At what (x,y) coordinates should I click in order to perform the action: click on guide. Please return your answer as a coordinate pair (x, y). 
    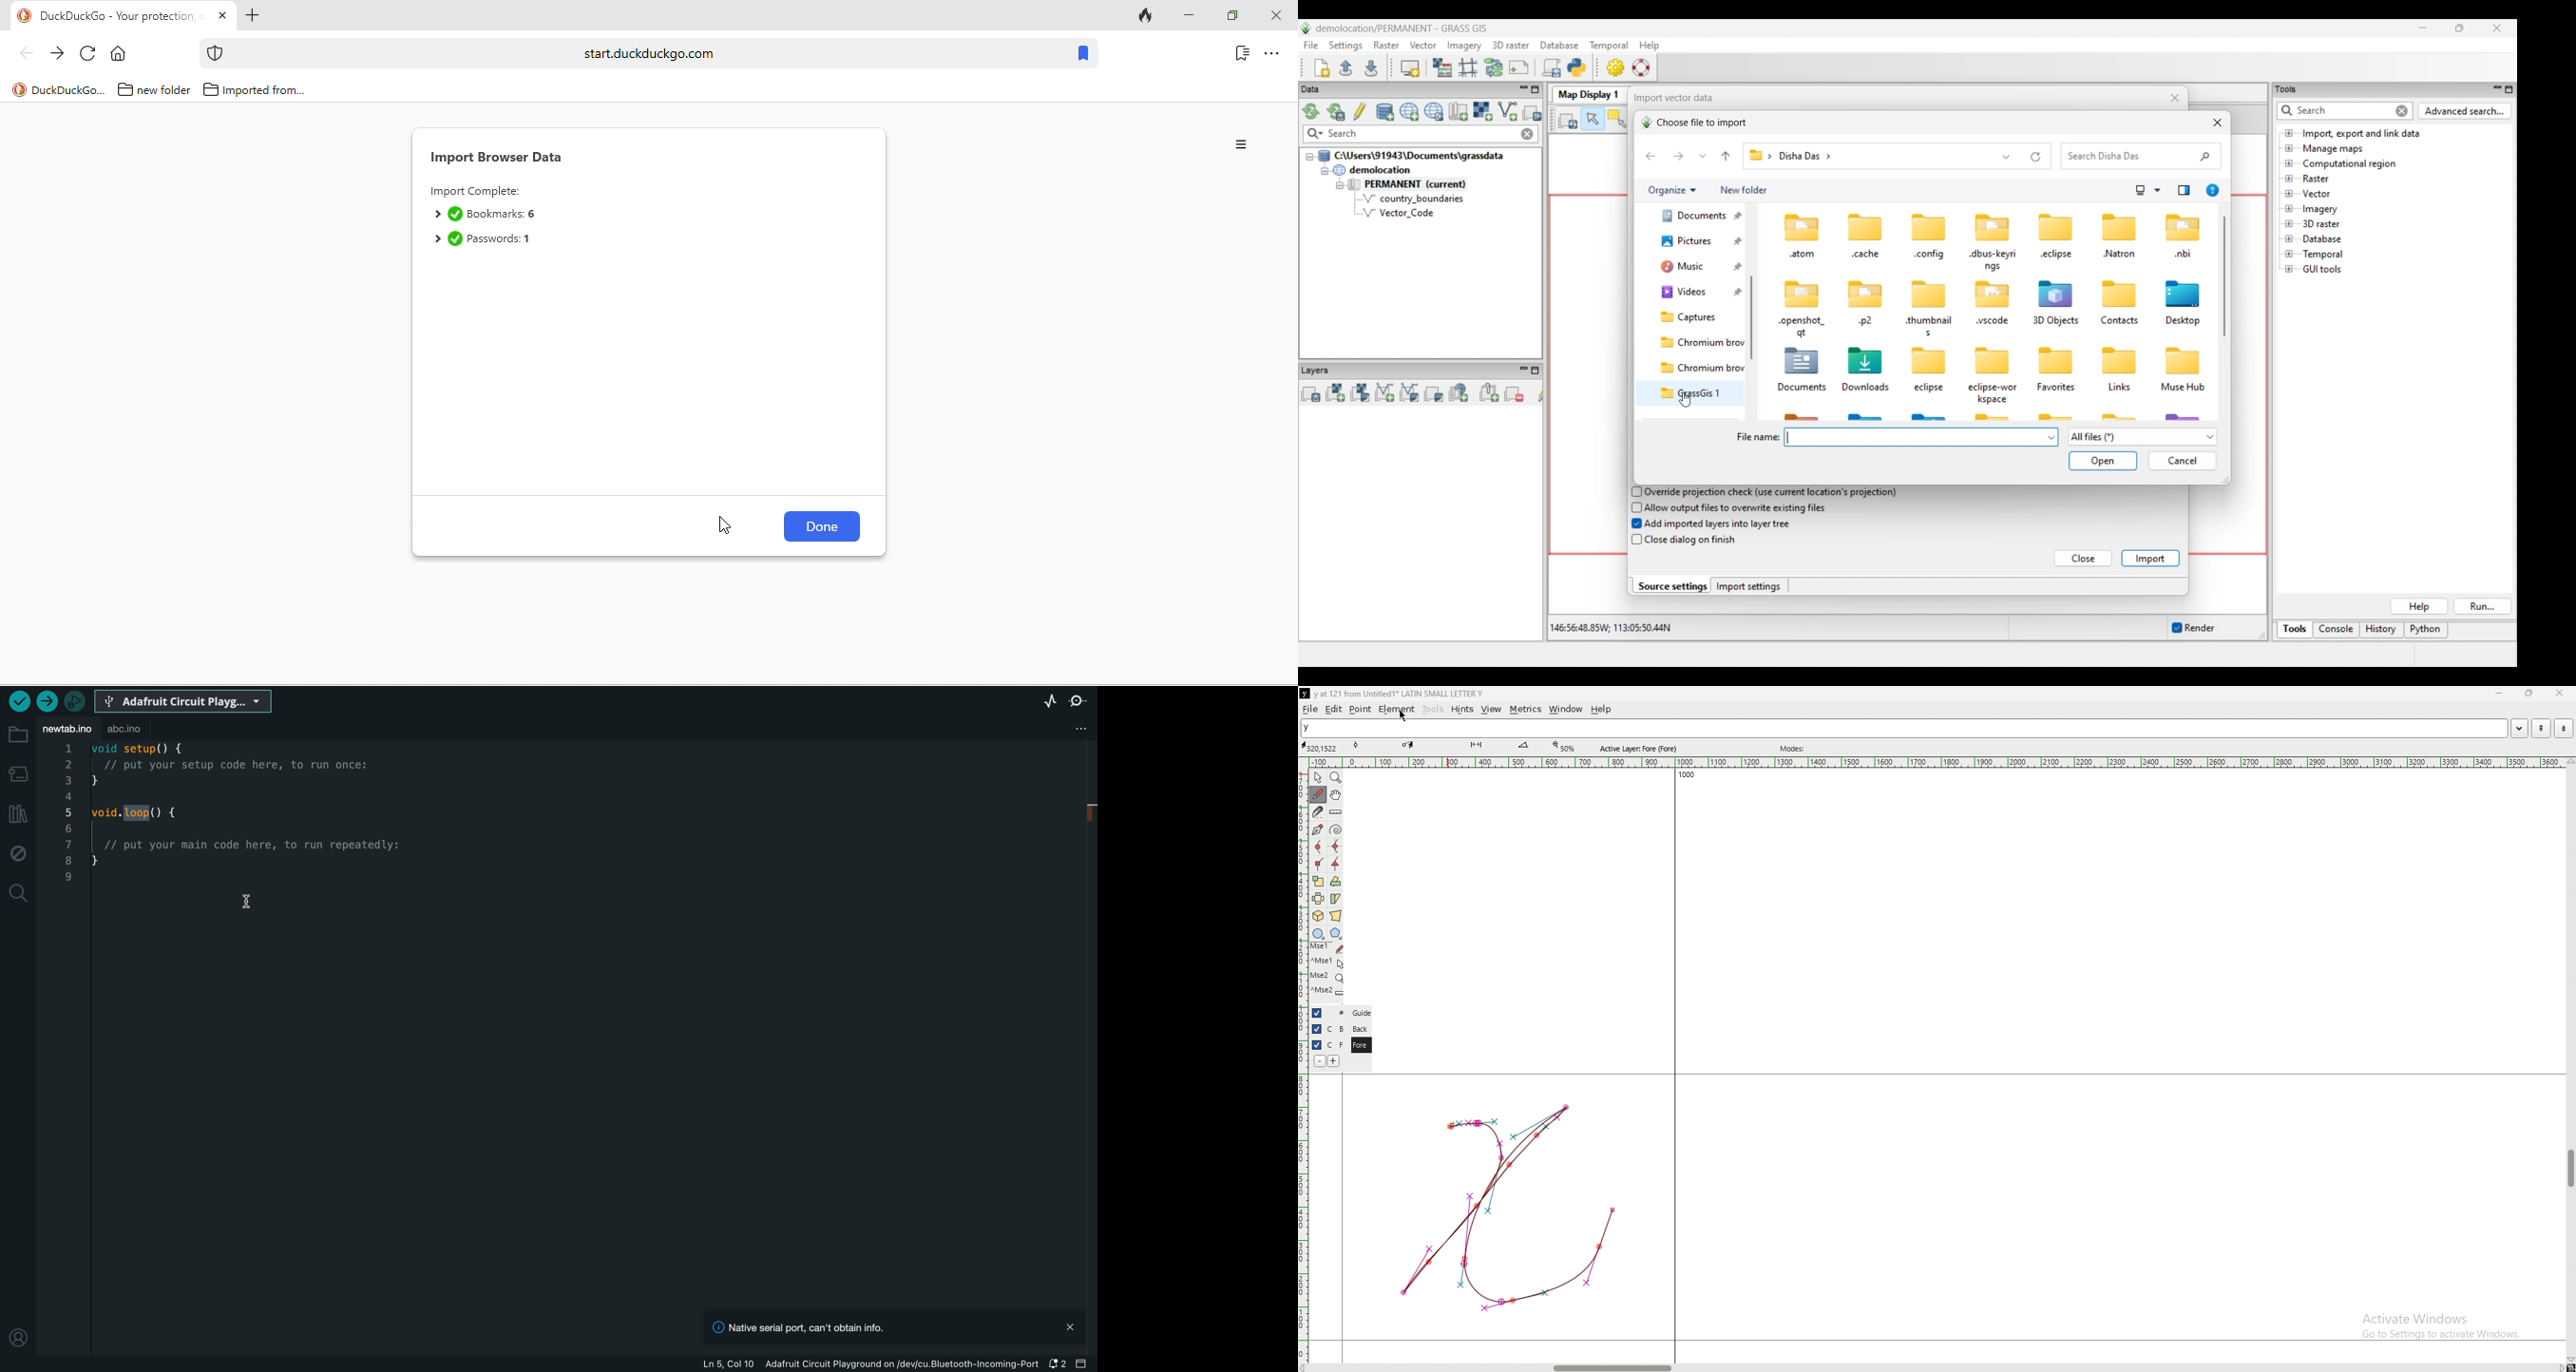
    Looking at the image, I should click on (1361, 1013).